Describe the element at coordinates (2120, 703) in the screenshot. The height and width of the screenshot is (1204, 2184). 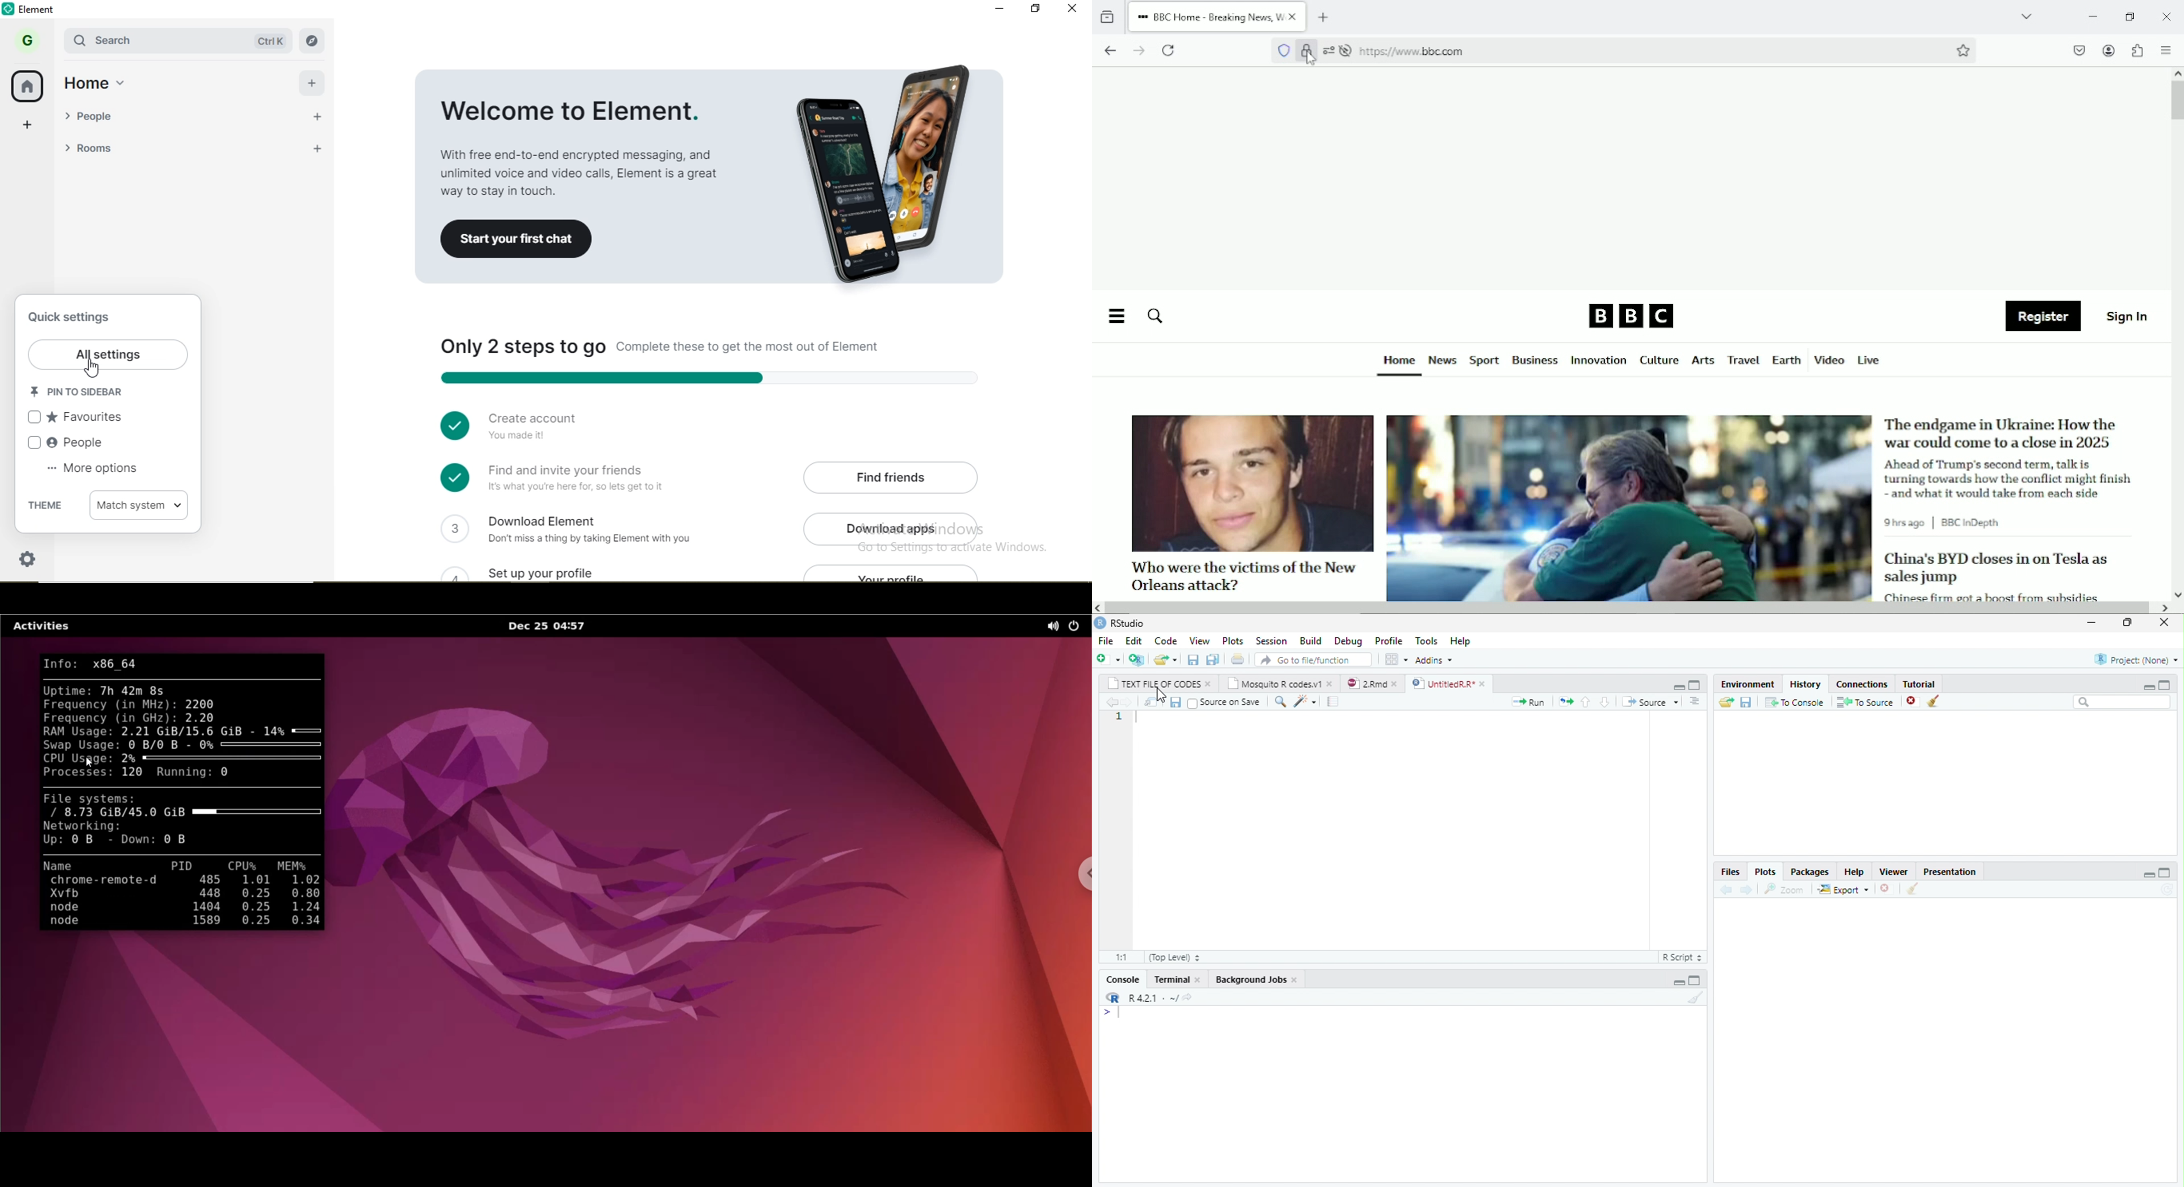
I see `search` at that location.